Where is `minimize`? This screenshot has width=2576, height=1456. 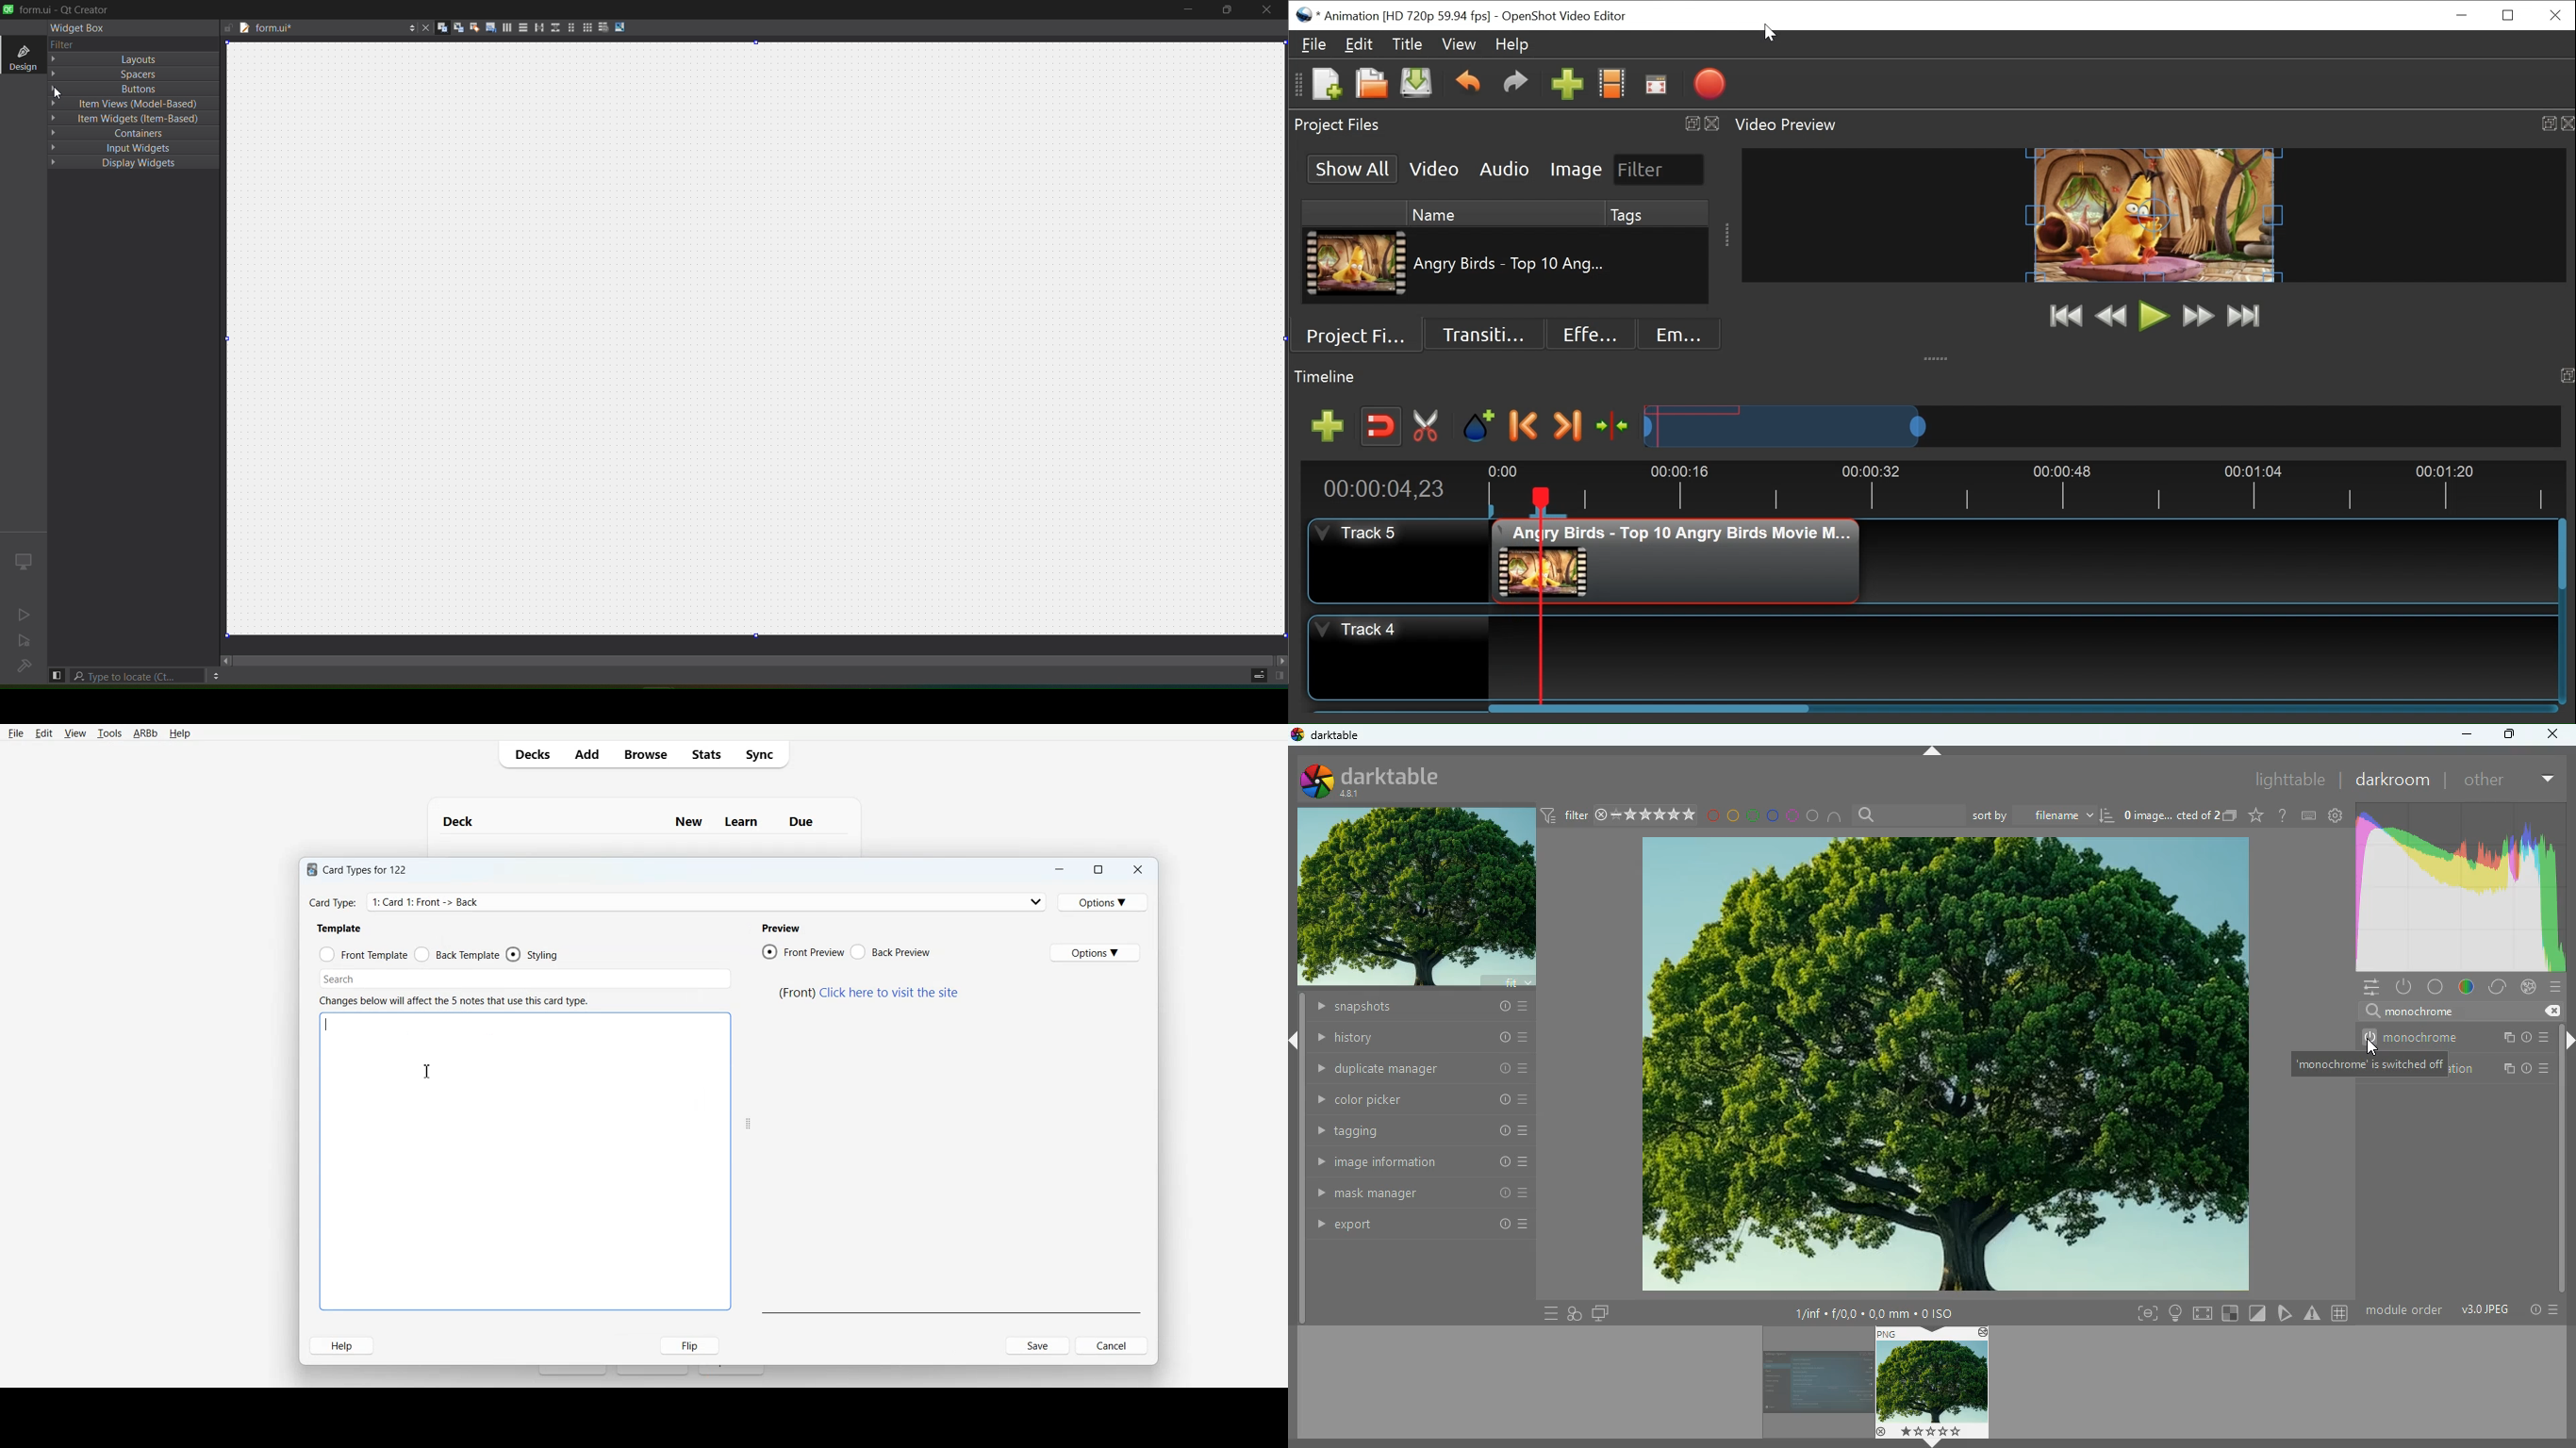 minimize is located at coordinates (2464, 733).